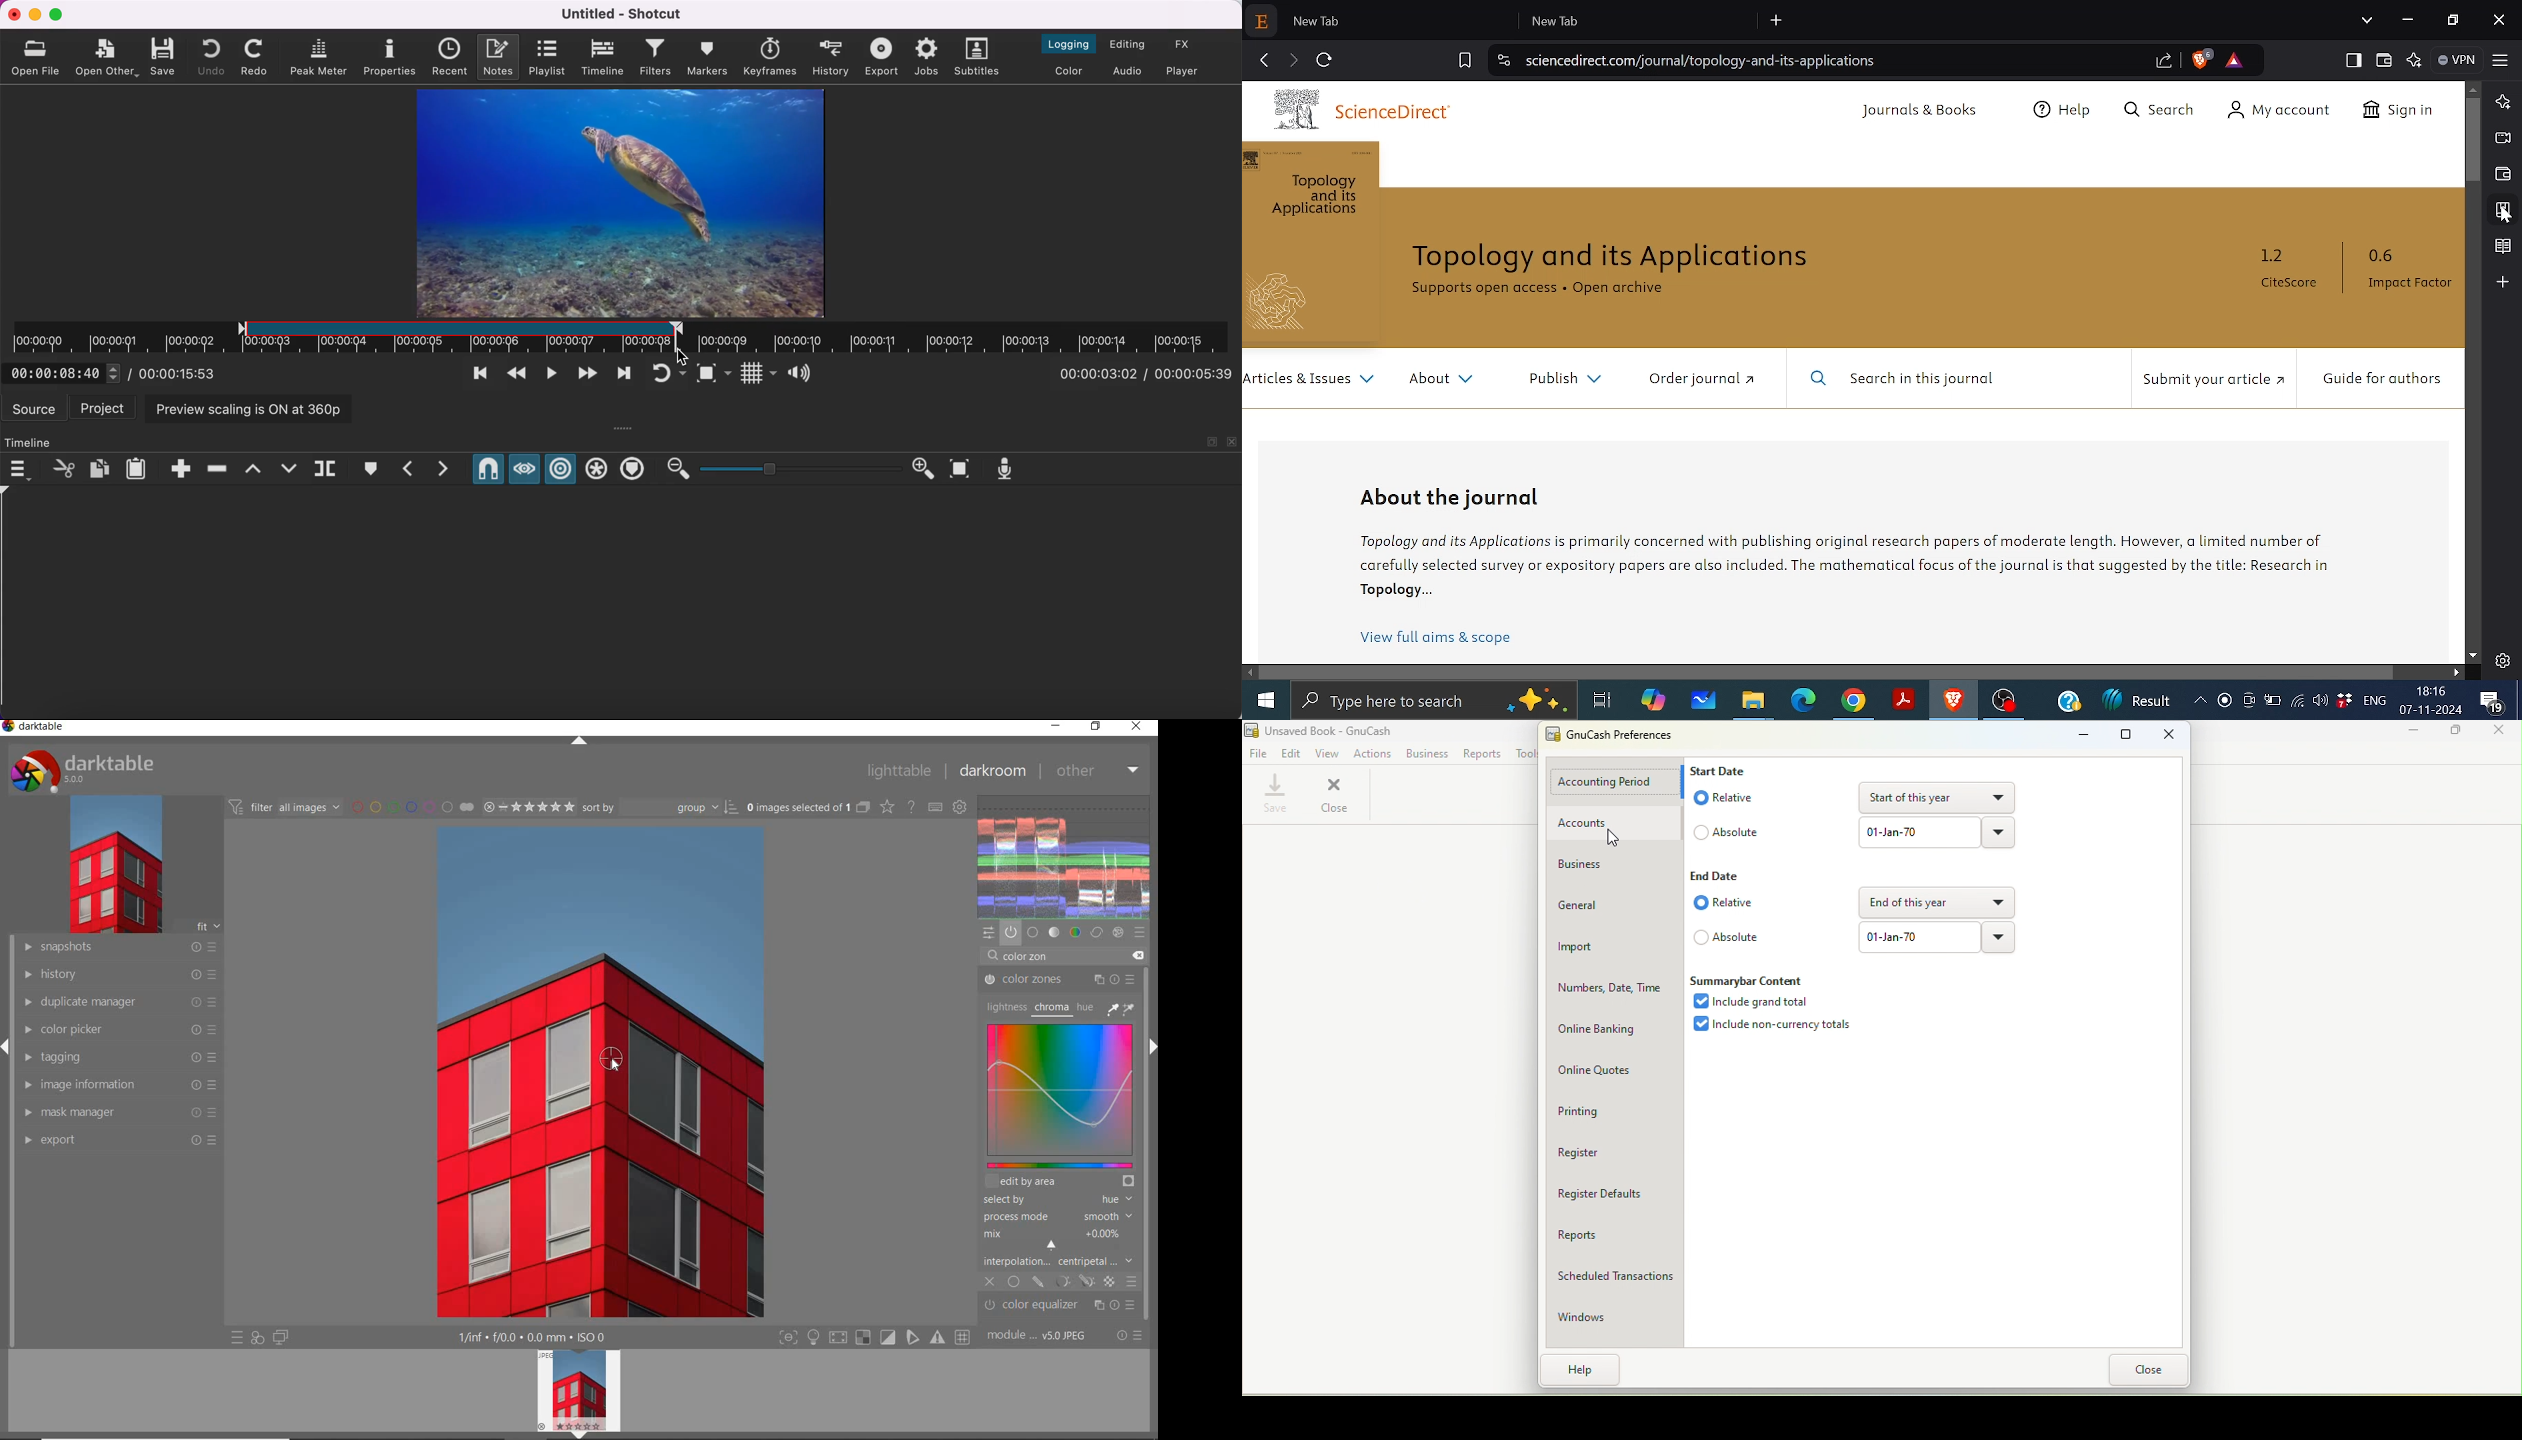 The height and width of the screenshot is (1456, 2548). Describe the element at coordinates (2409, 20) in the screenshot. I see `Minimize` at that location.